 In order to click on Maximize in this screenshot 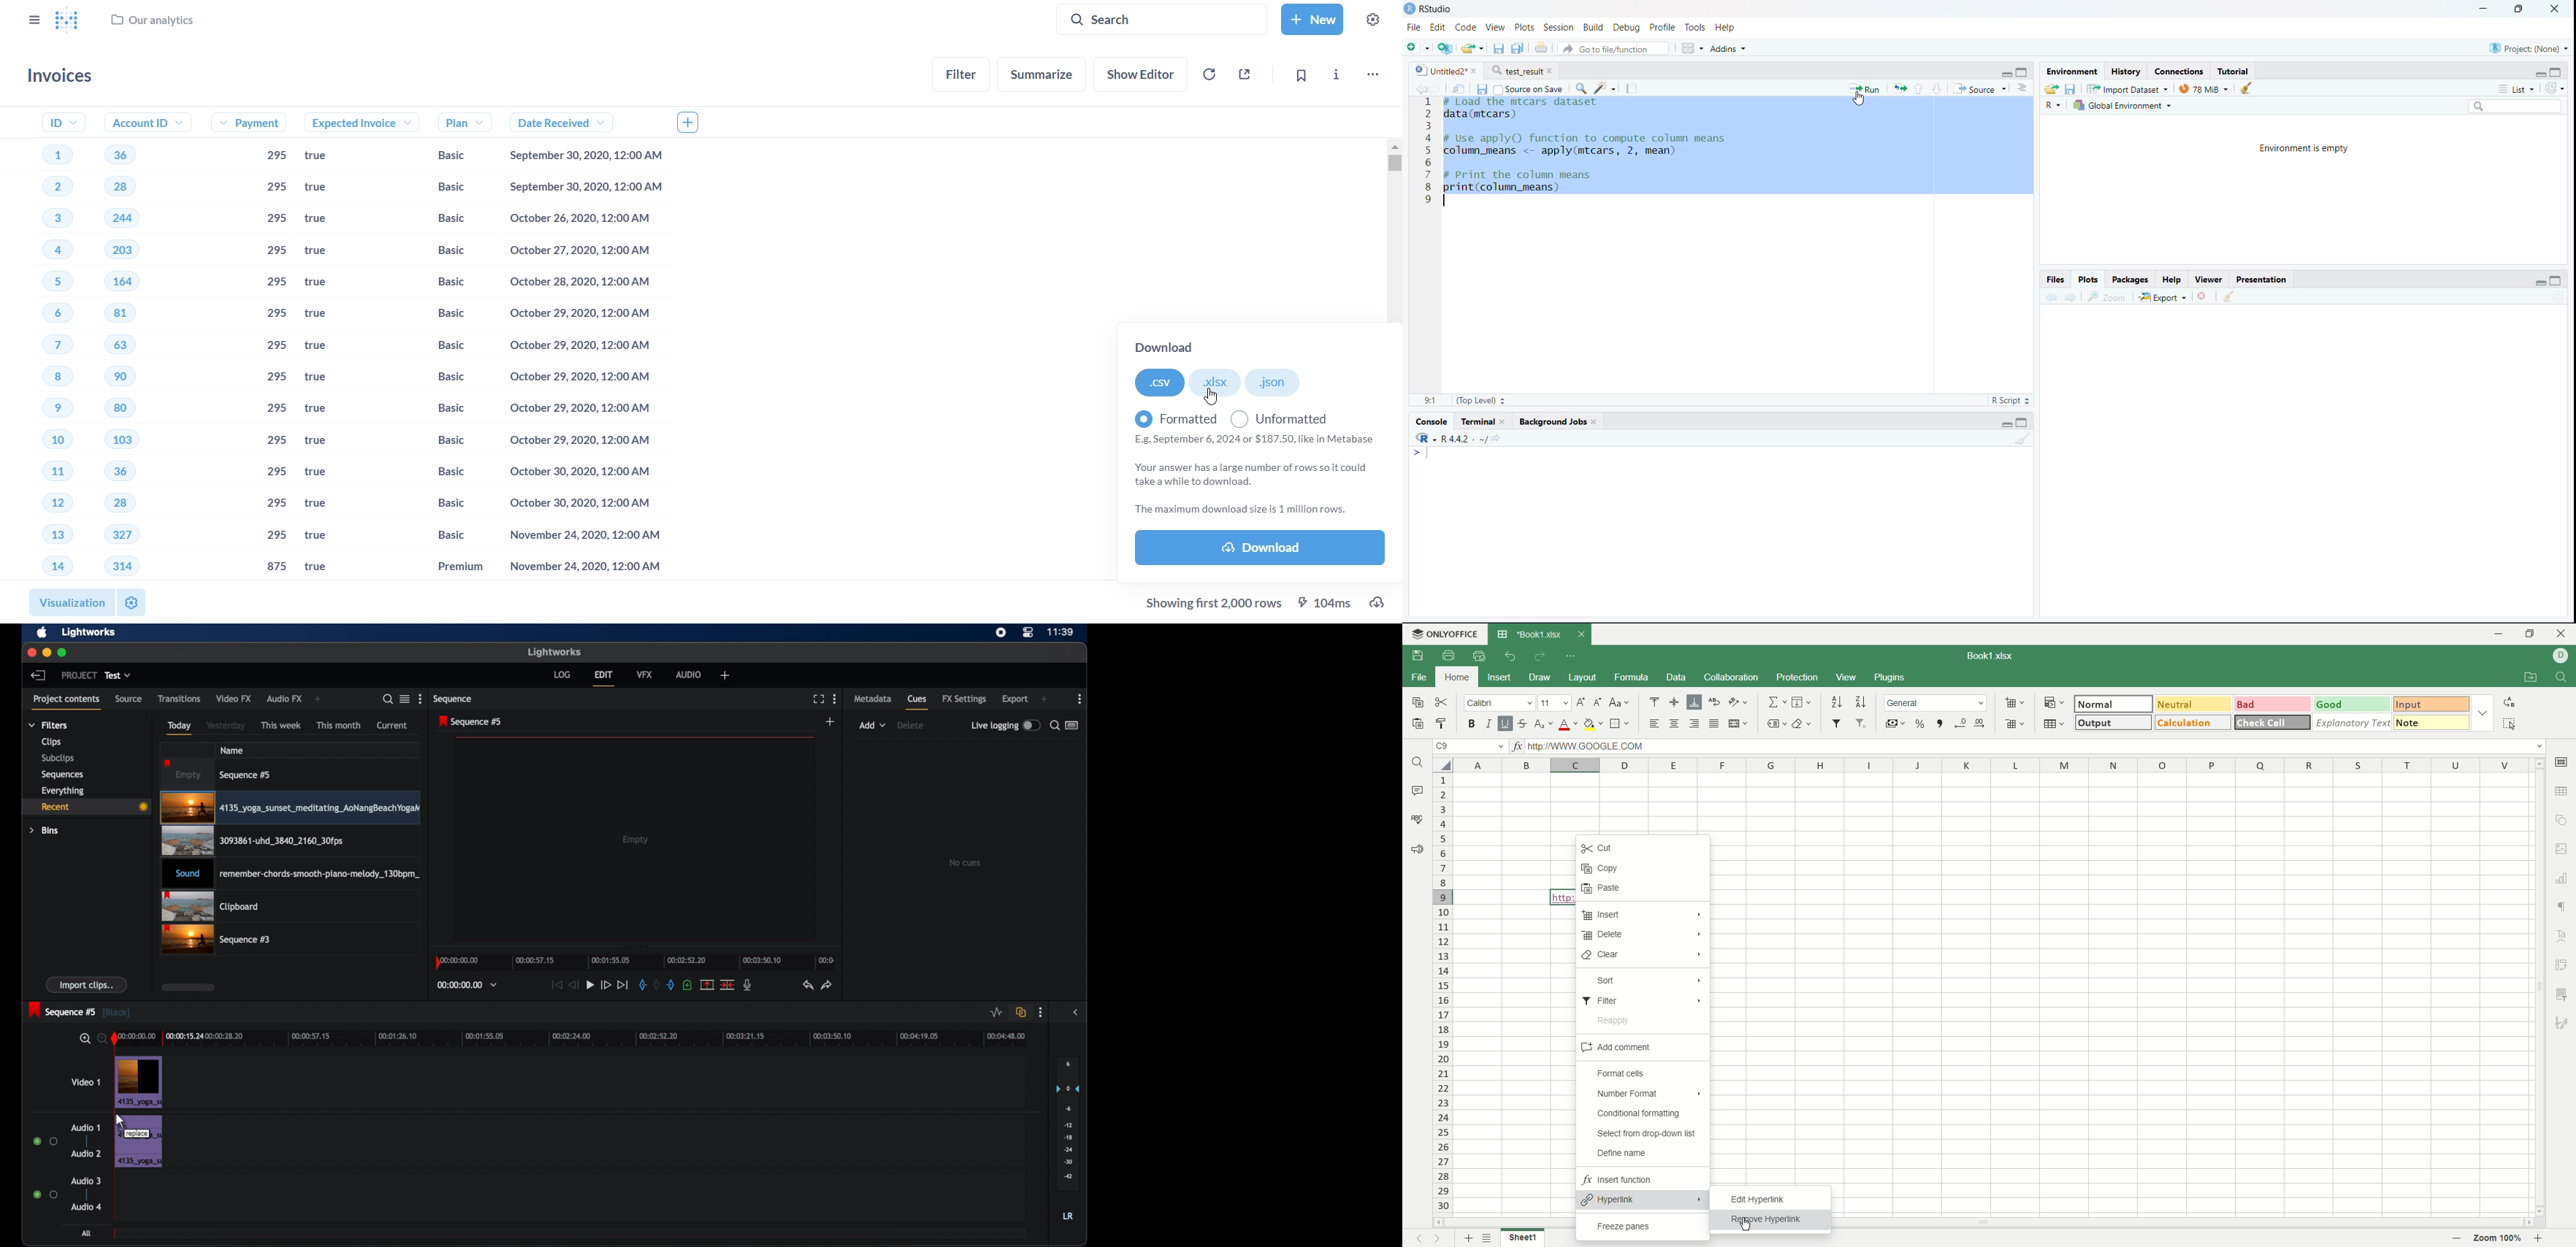, I will do `click(2557, 70)`.